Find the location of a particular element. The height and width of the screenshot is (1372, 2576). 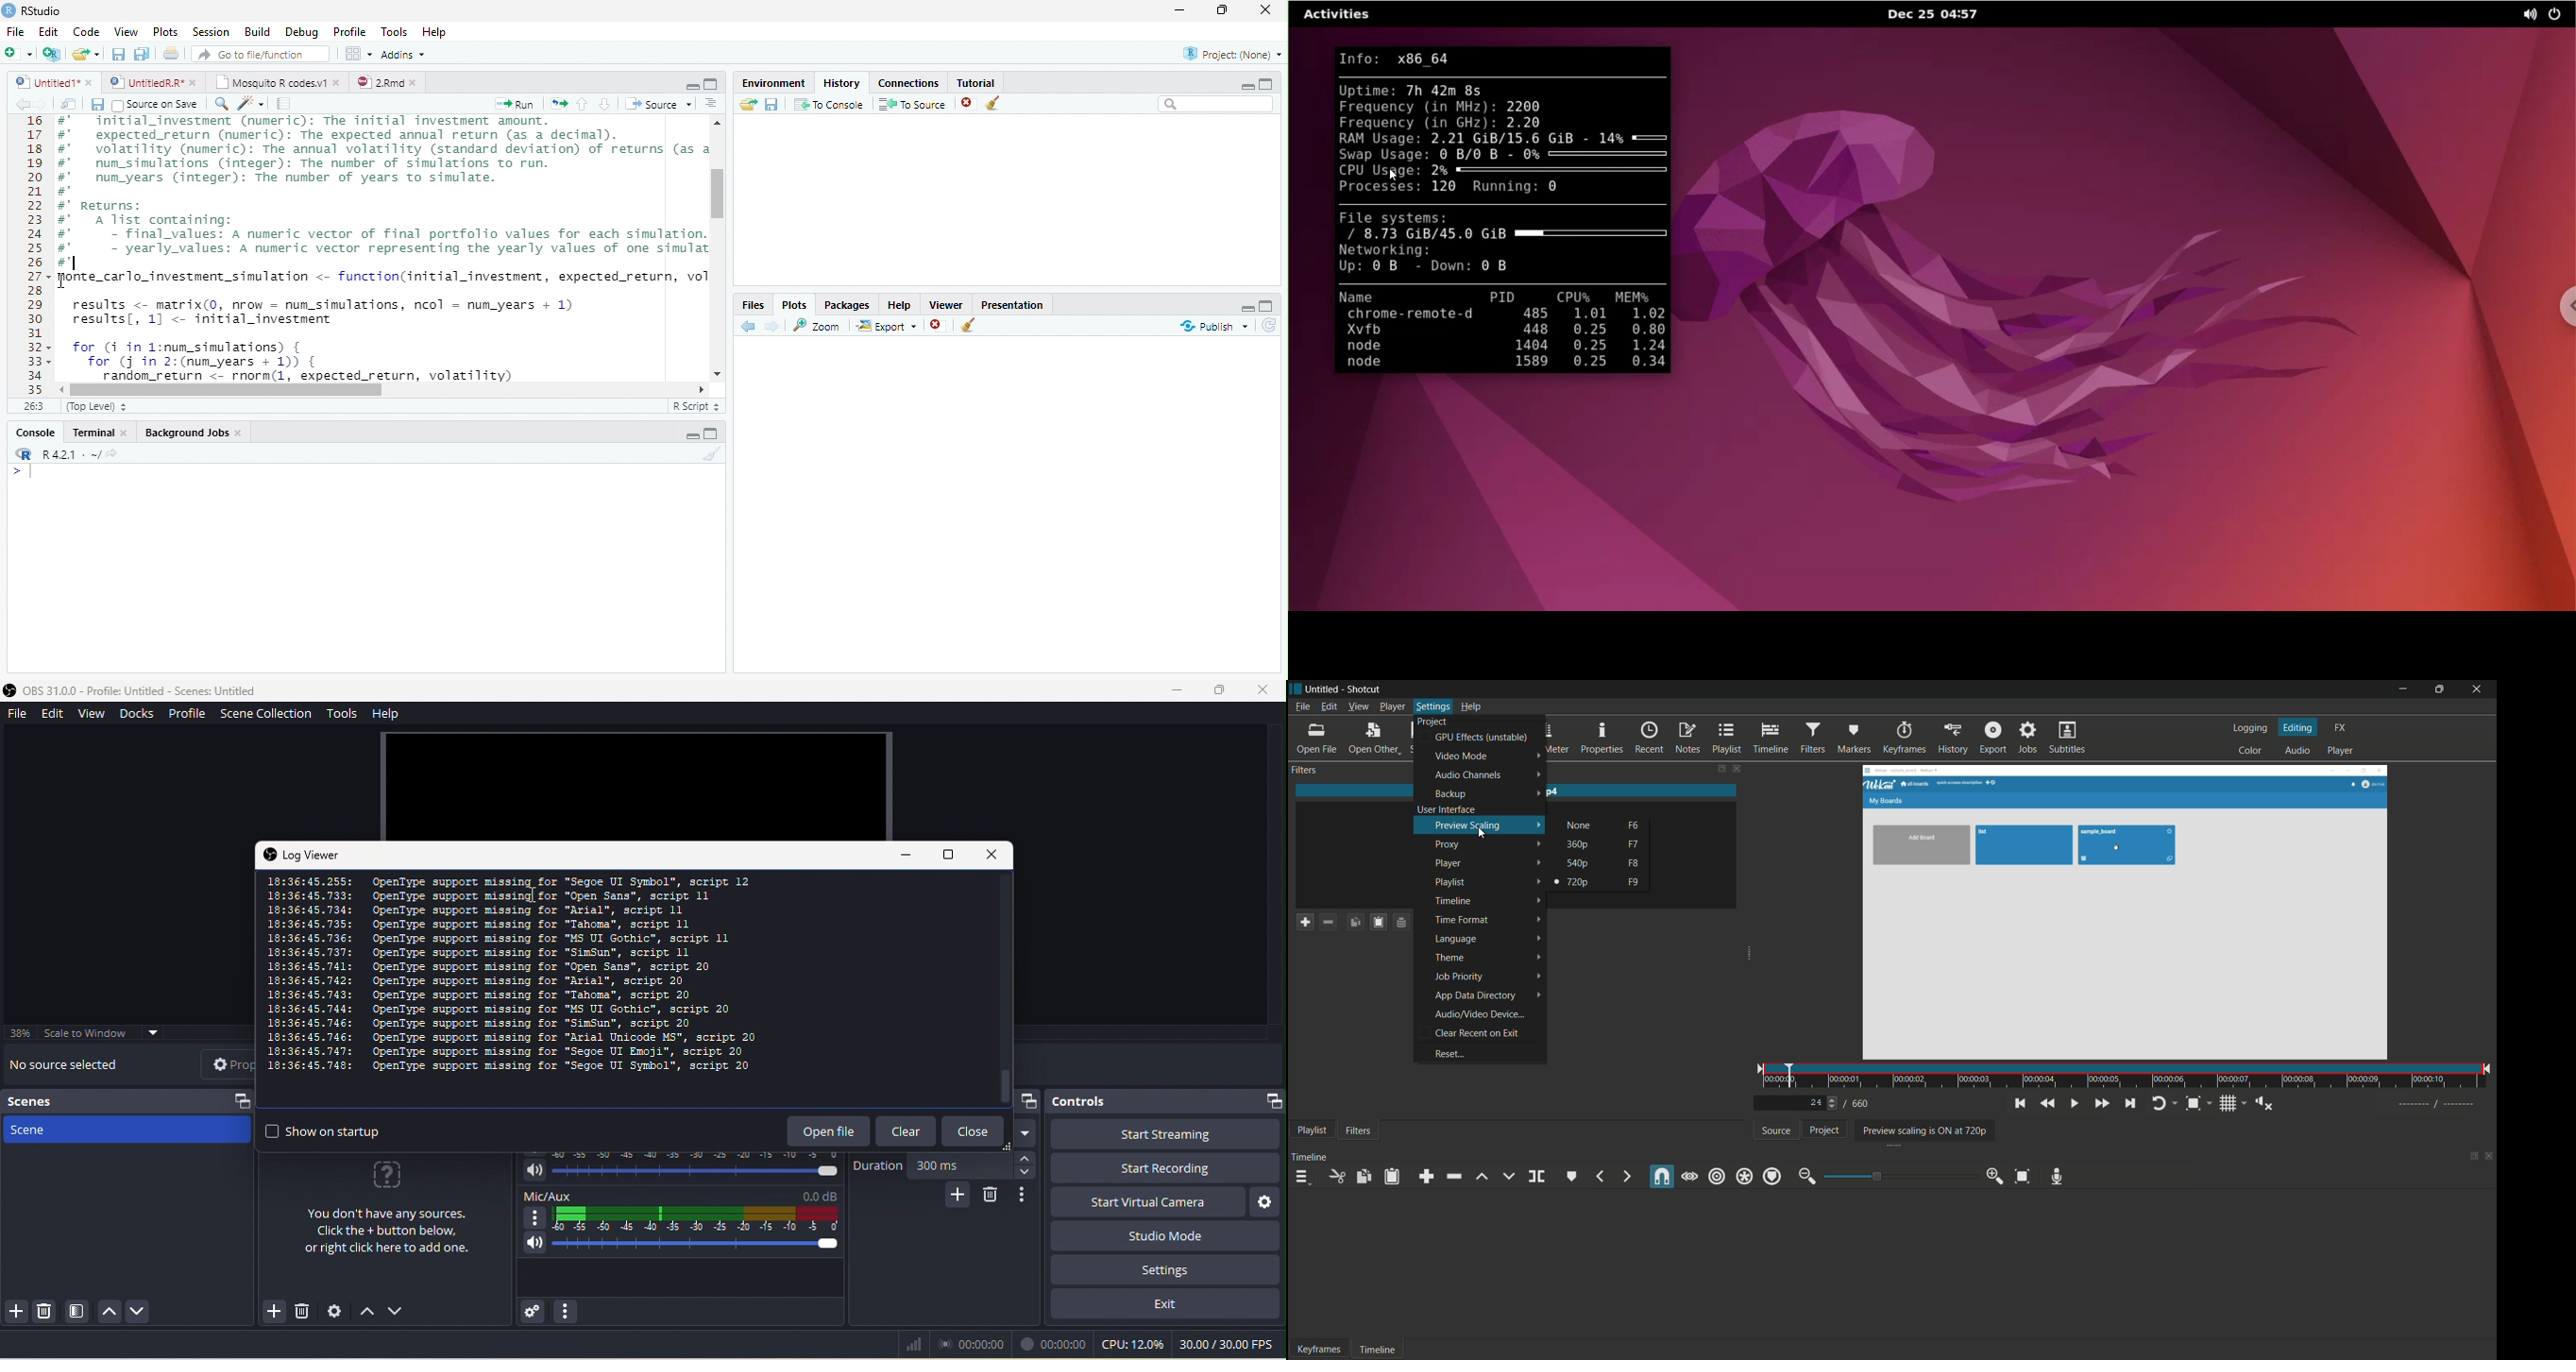

audio channels is located at coordinates (1468, 775).